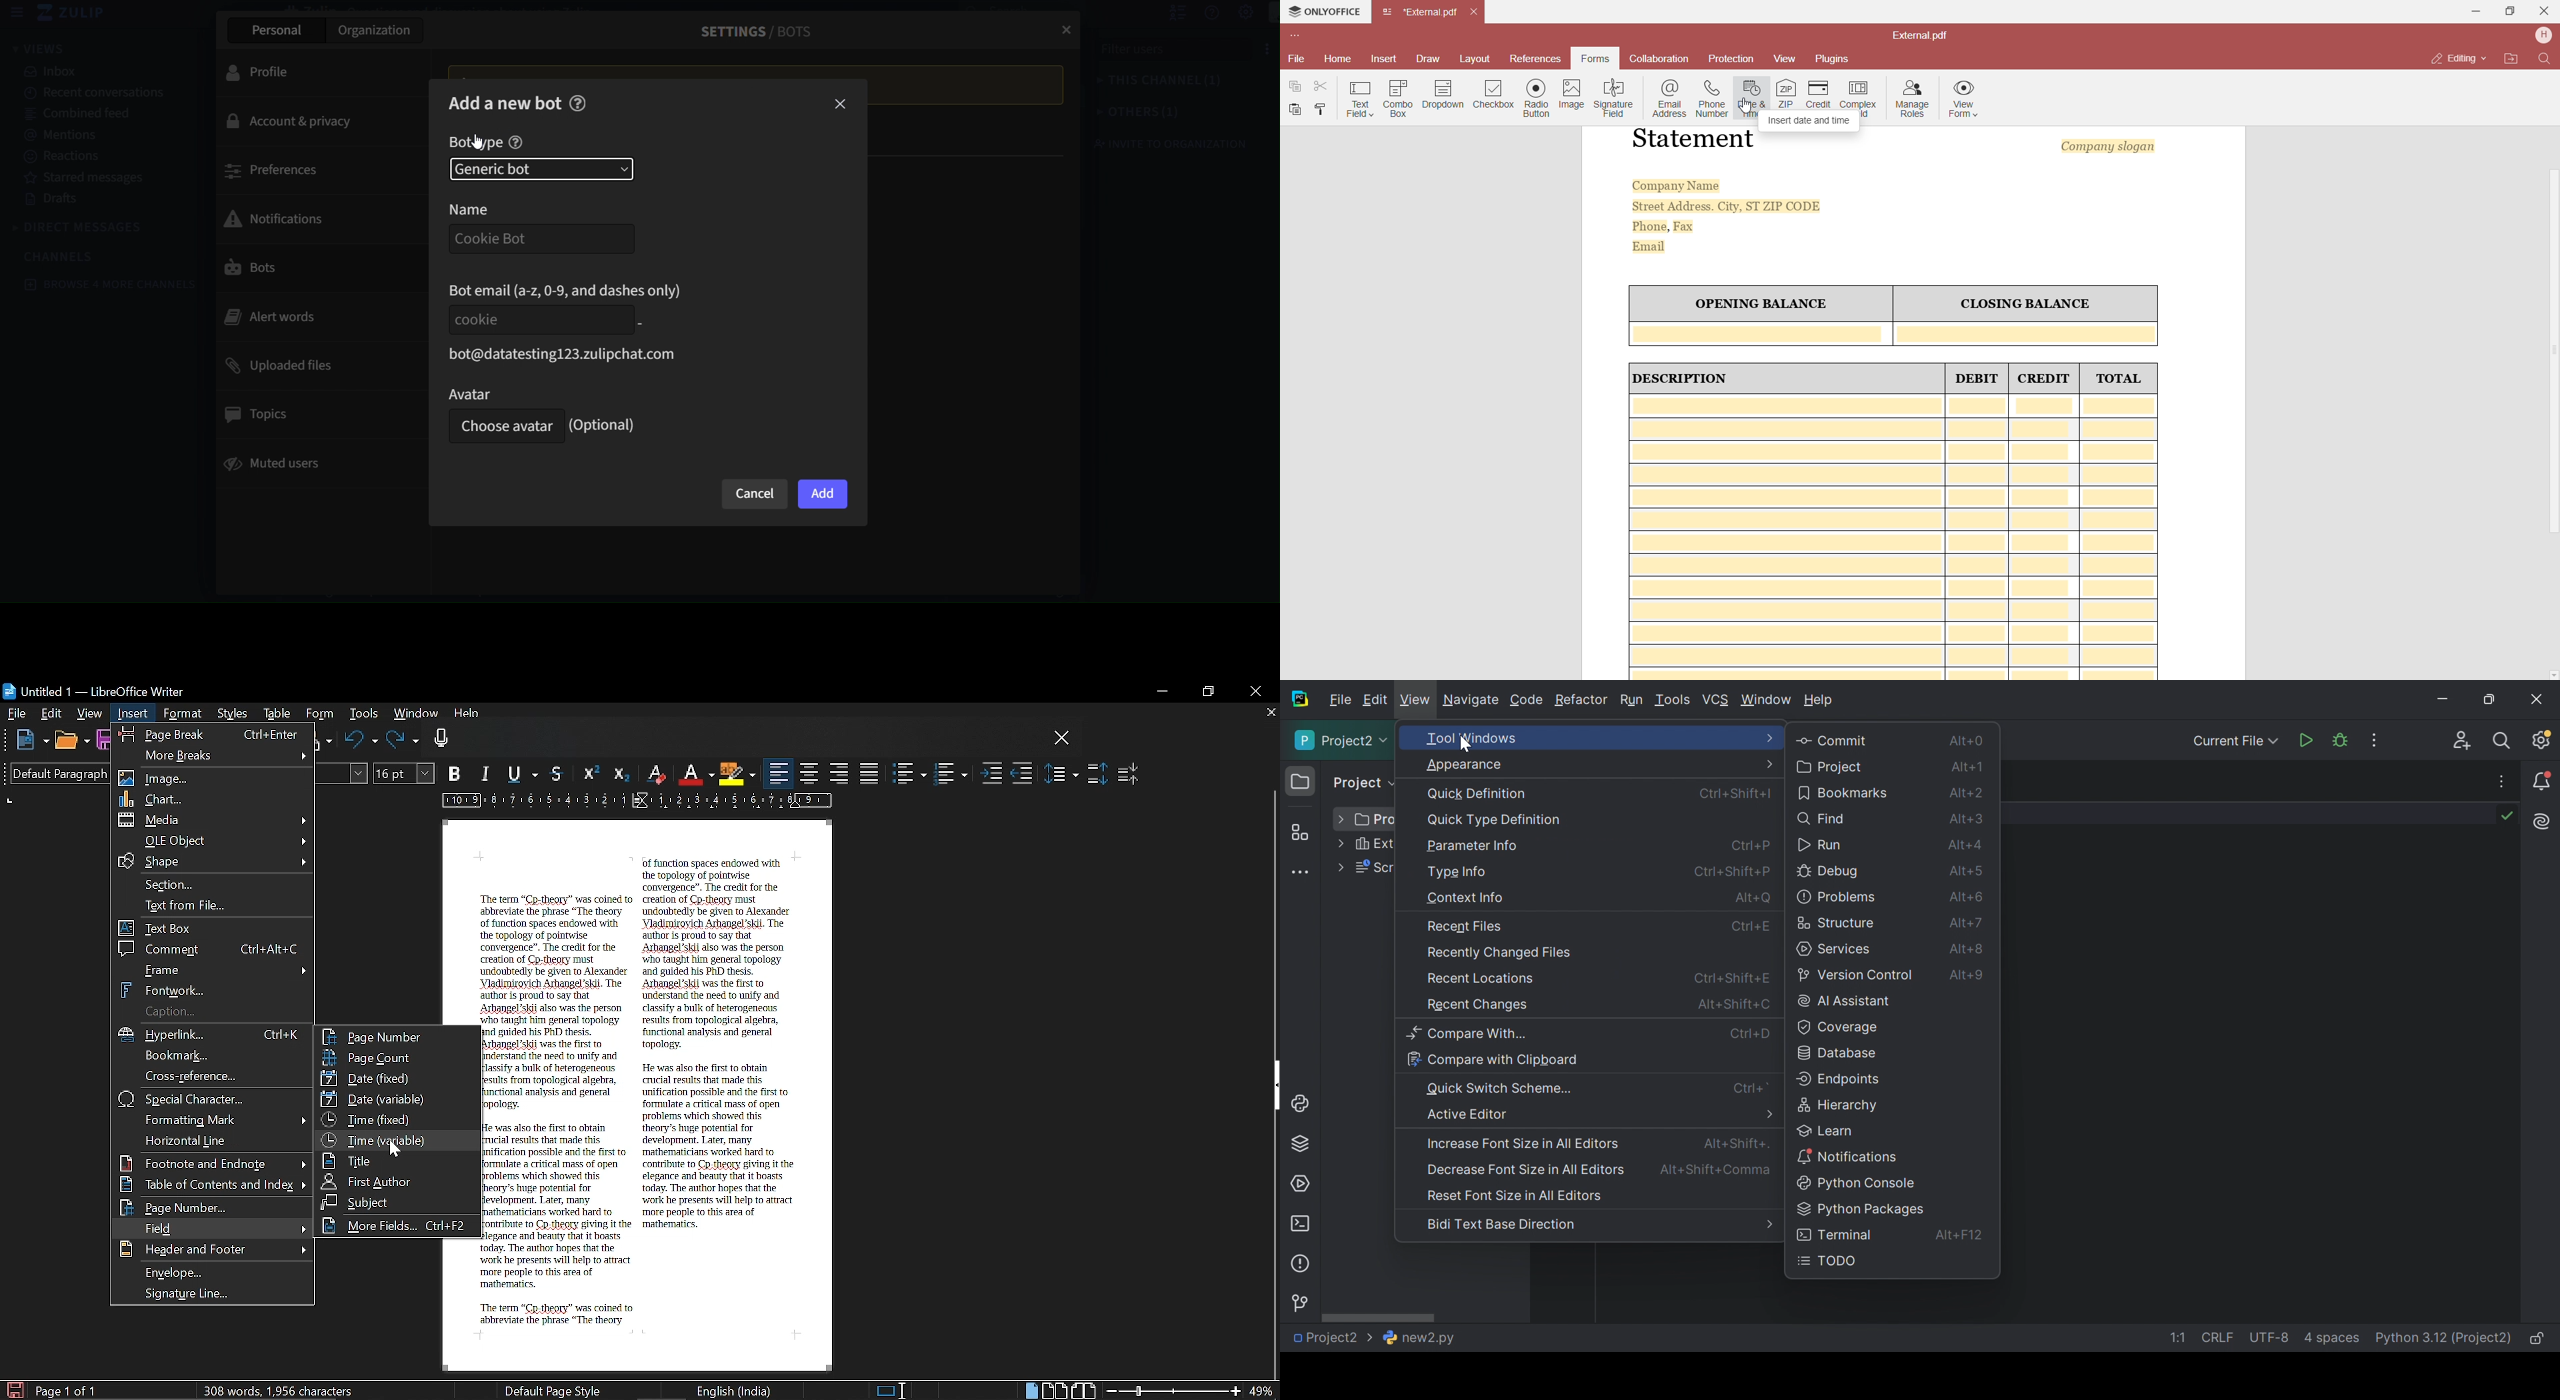 This screenshot has width=2576, height=1400. Describe the element at coordinates (2536, 698) in the screenshot. I see `Close` at that location.